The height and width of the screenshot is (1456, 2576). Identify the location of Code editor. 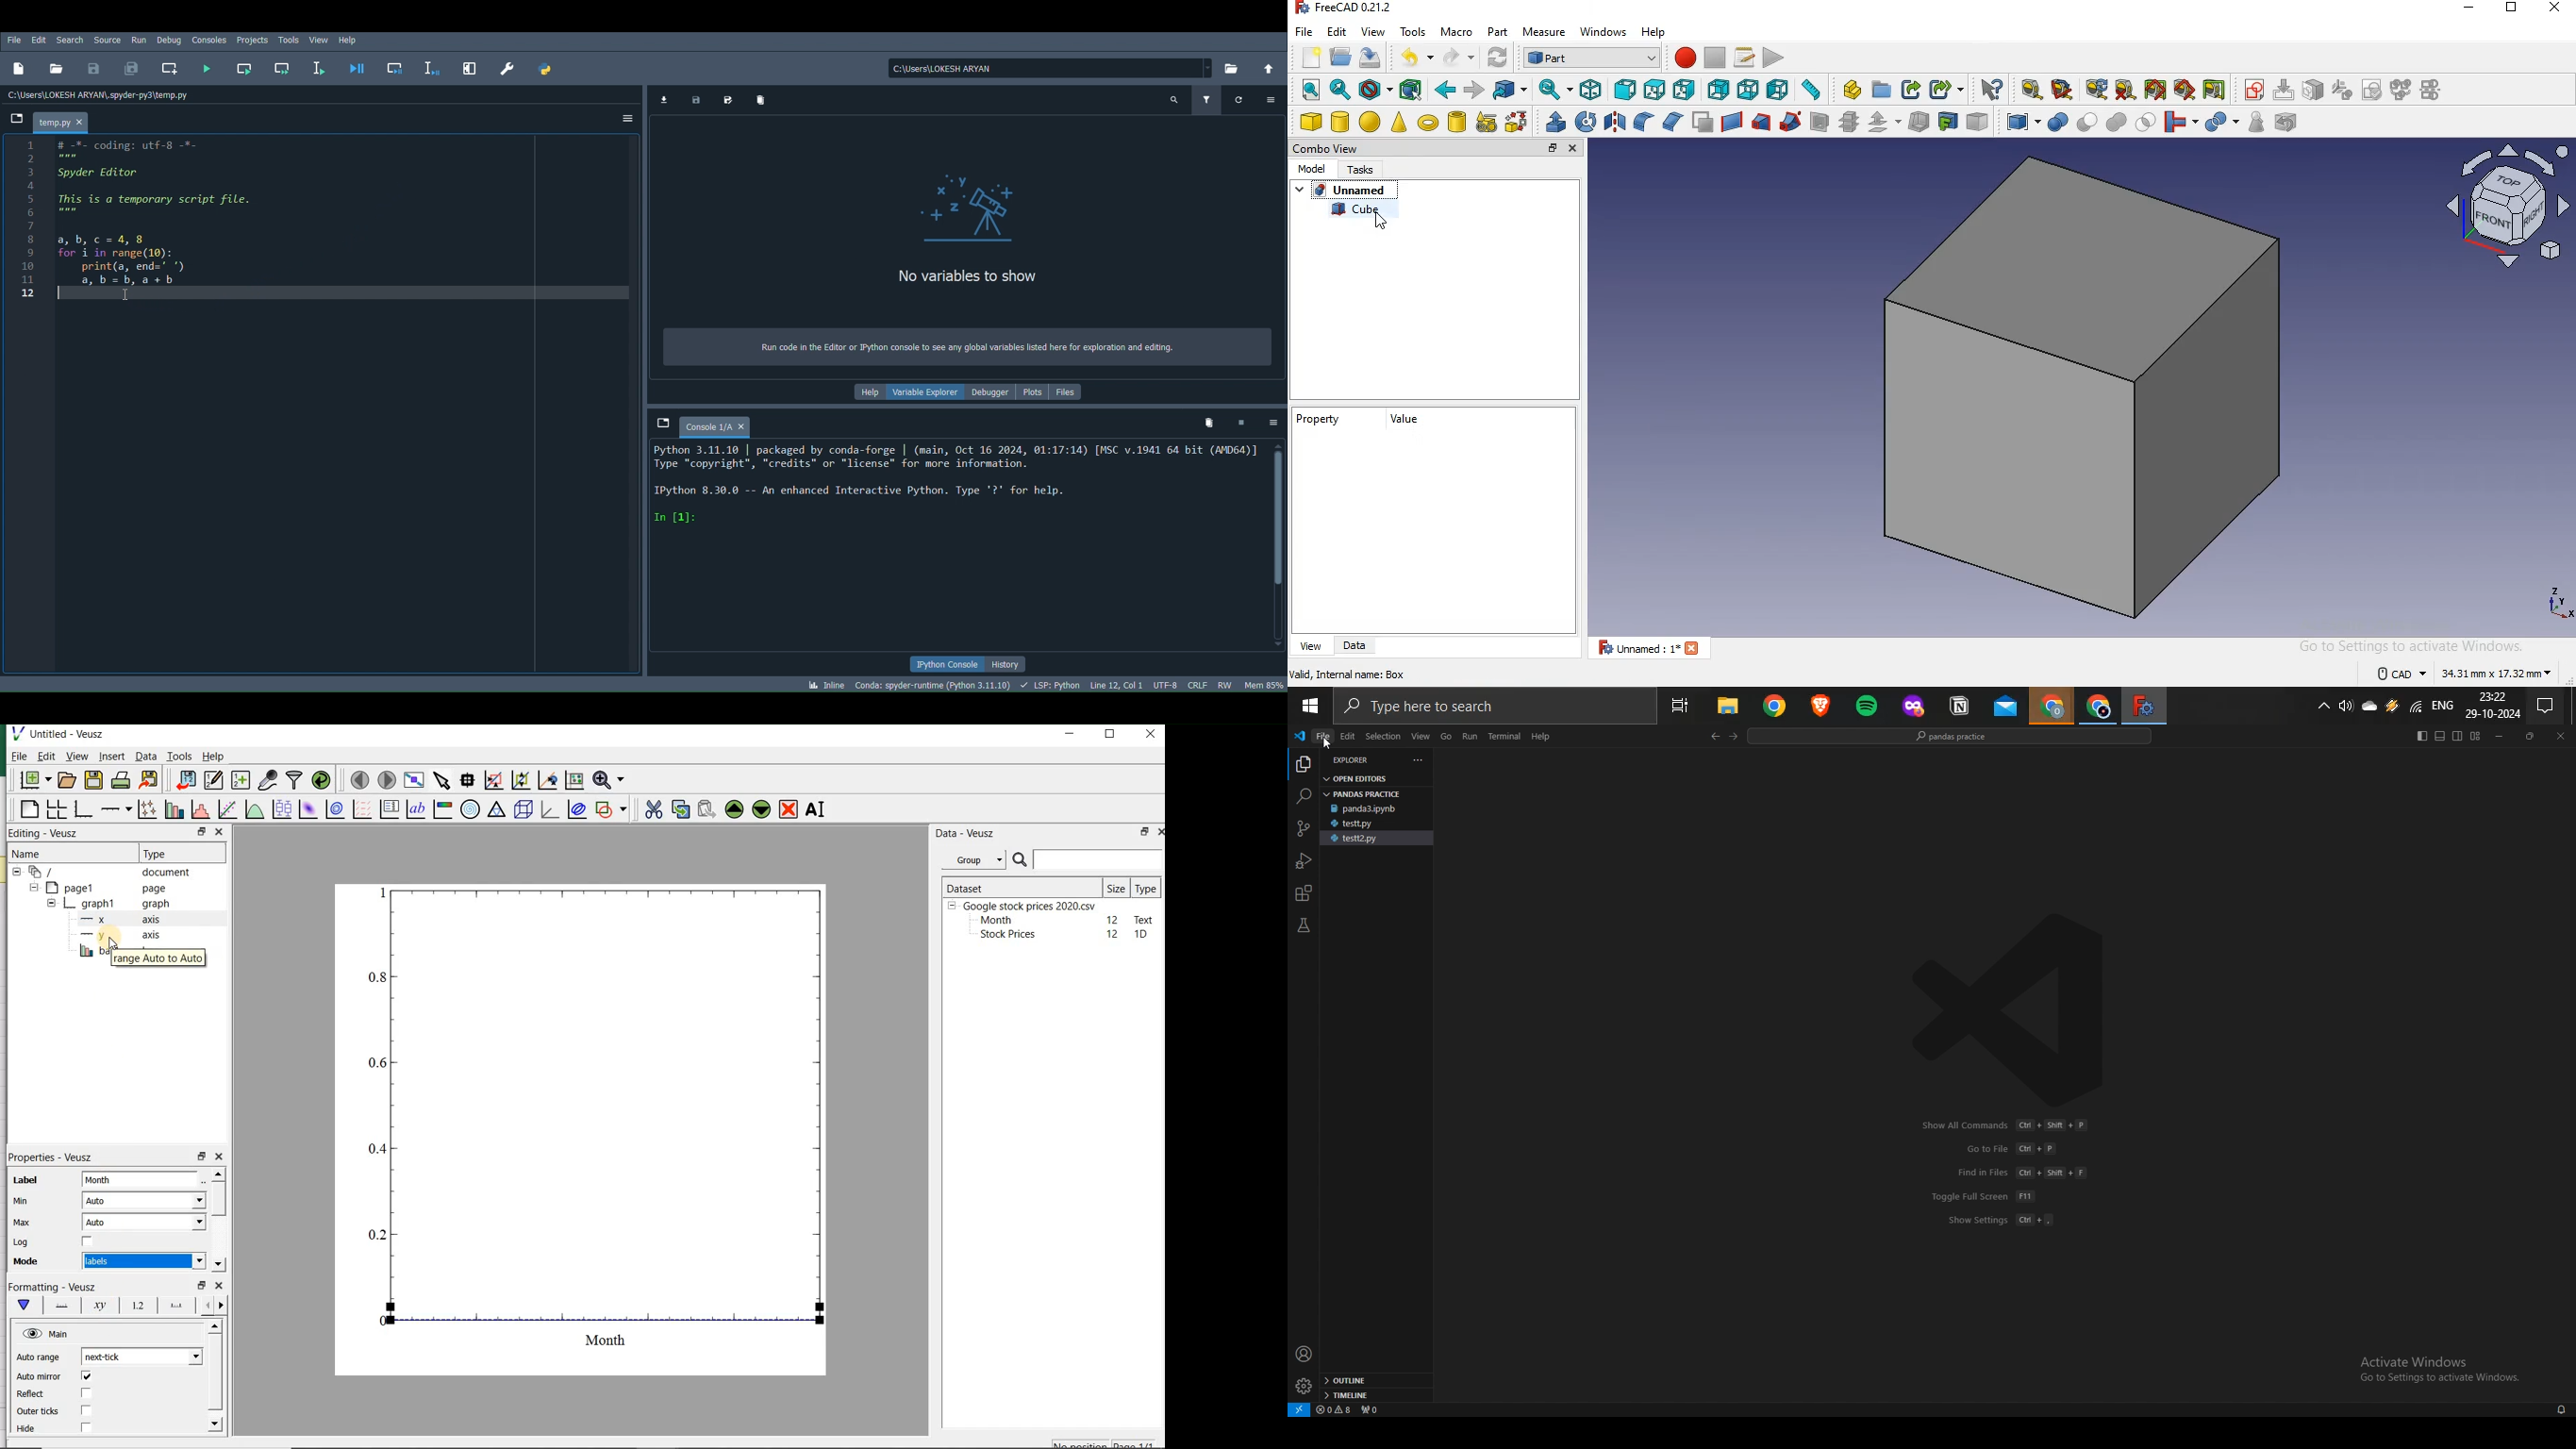
(325, 405).